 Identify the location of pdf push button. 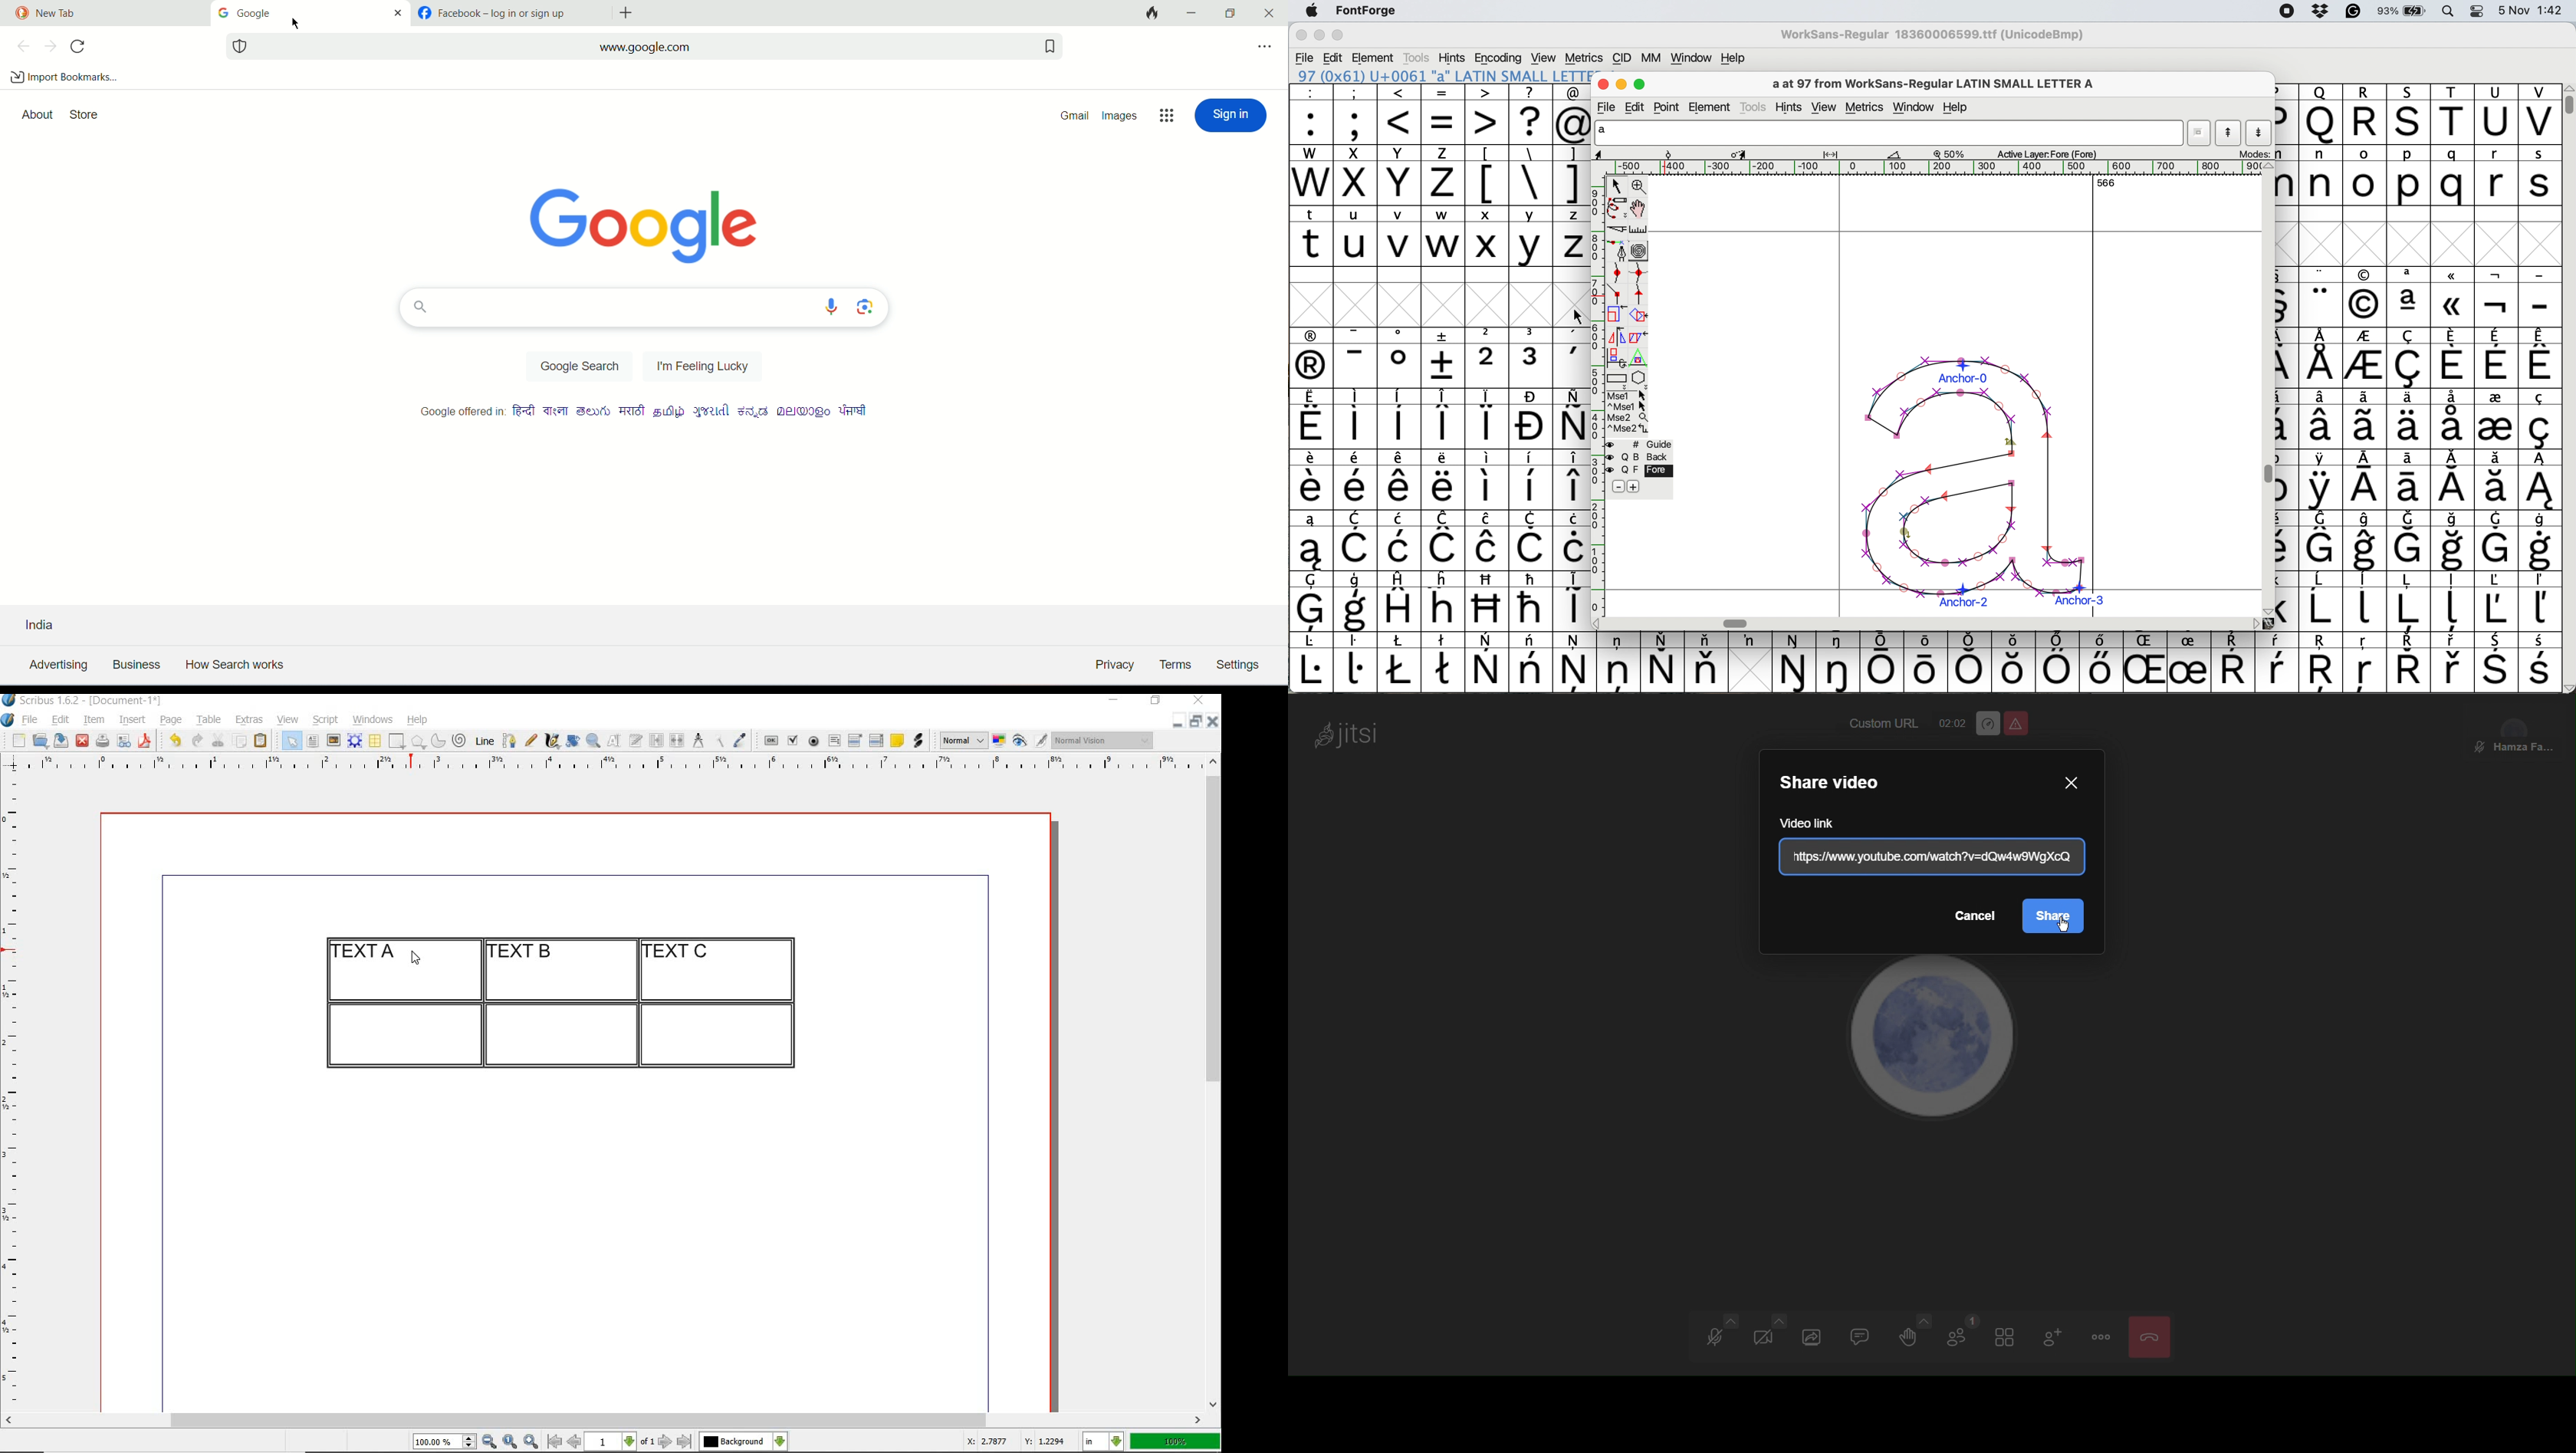
(771, 741).